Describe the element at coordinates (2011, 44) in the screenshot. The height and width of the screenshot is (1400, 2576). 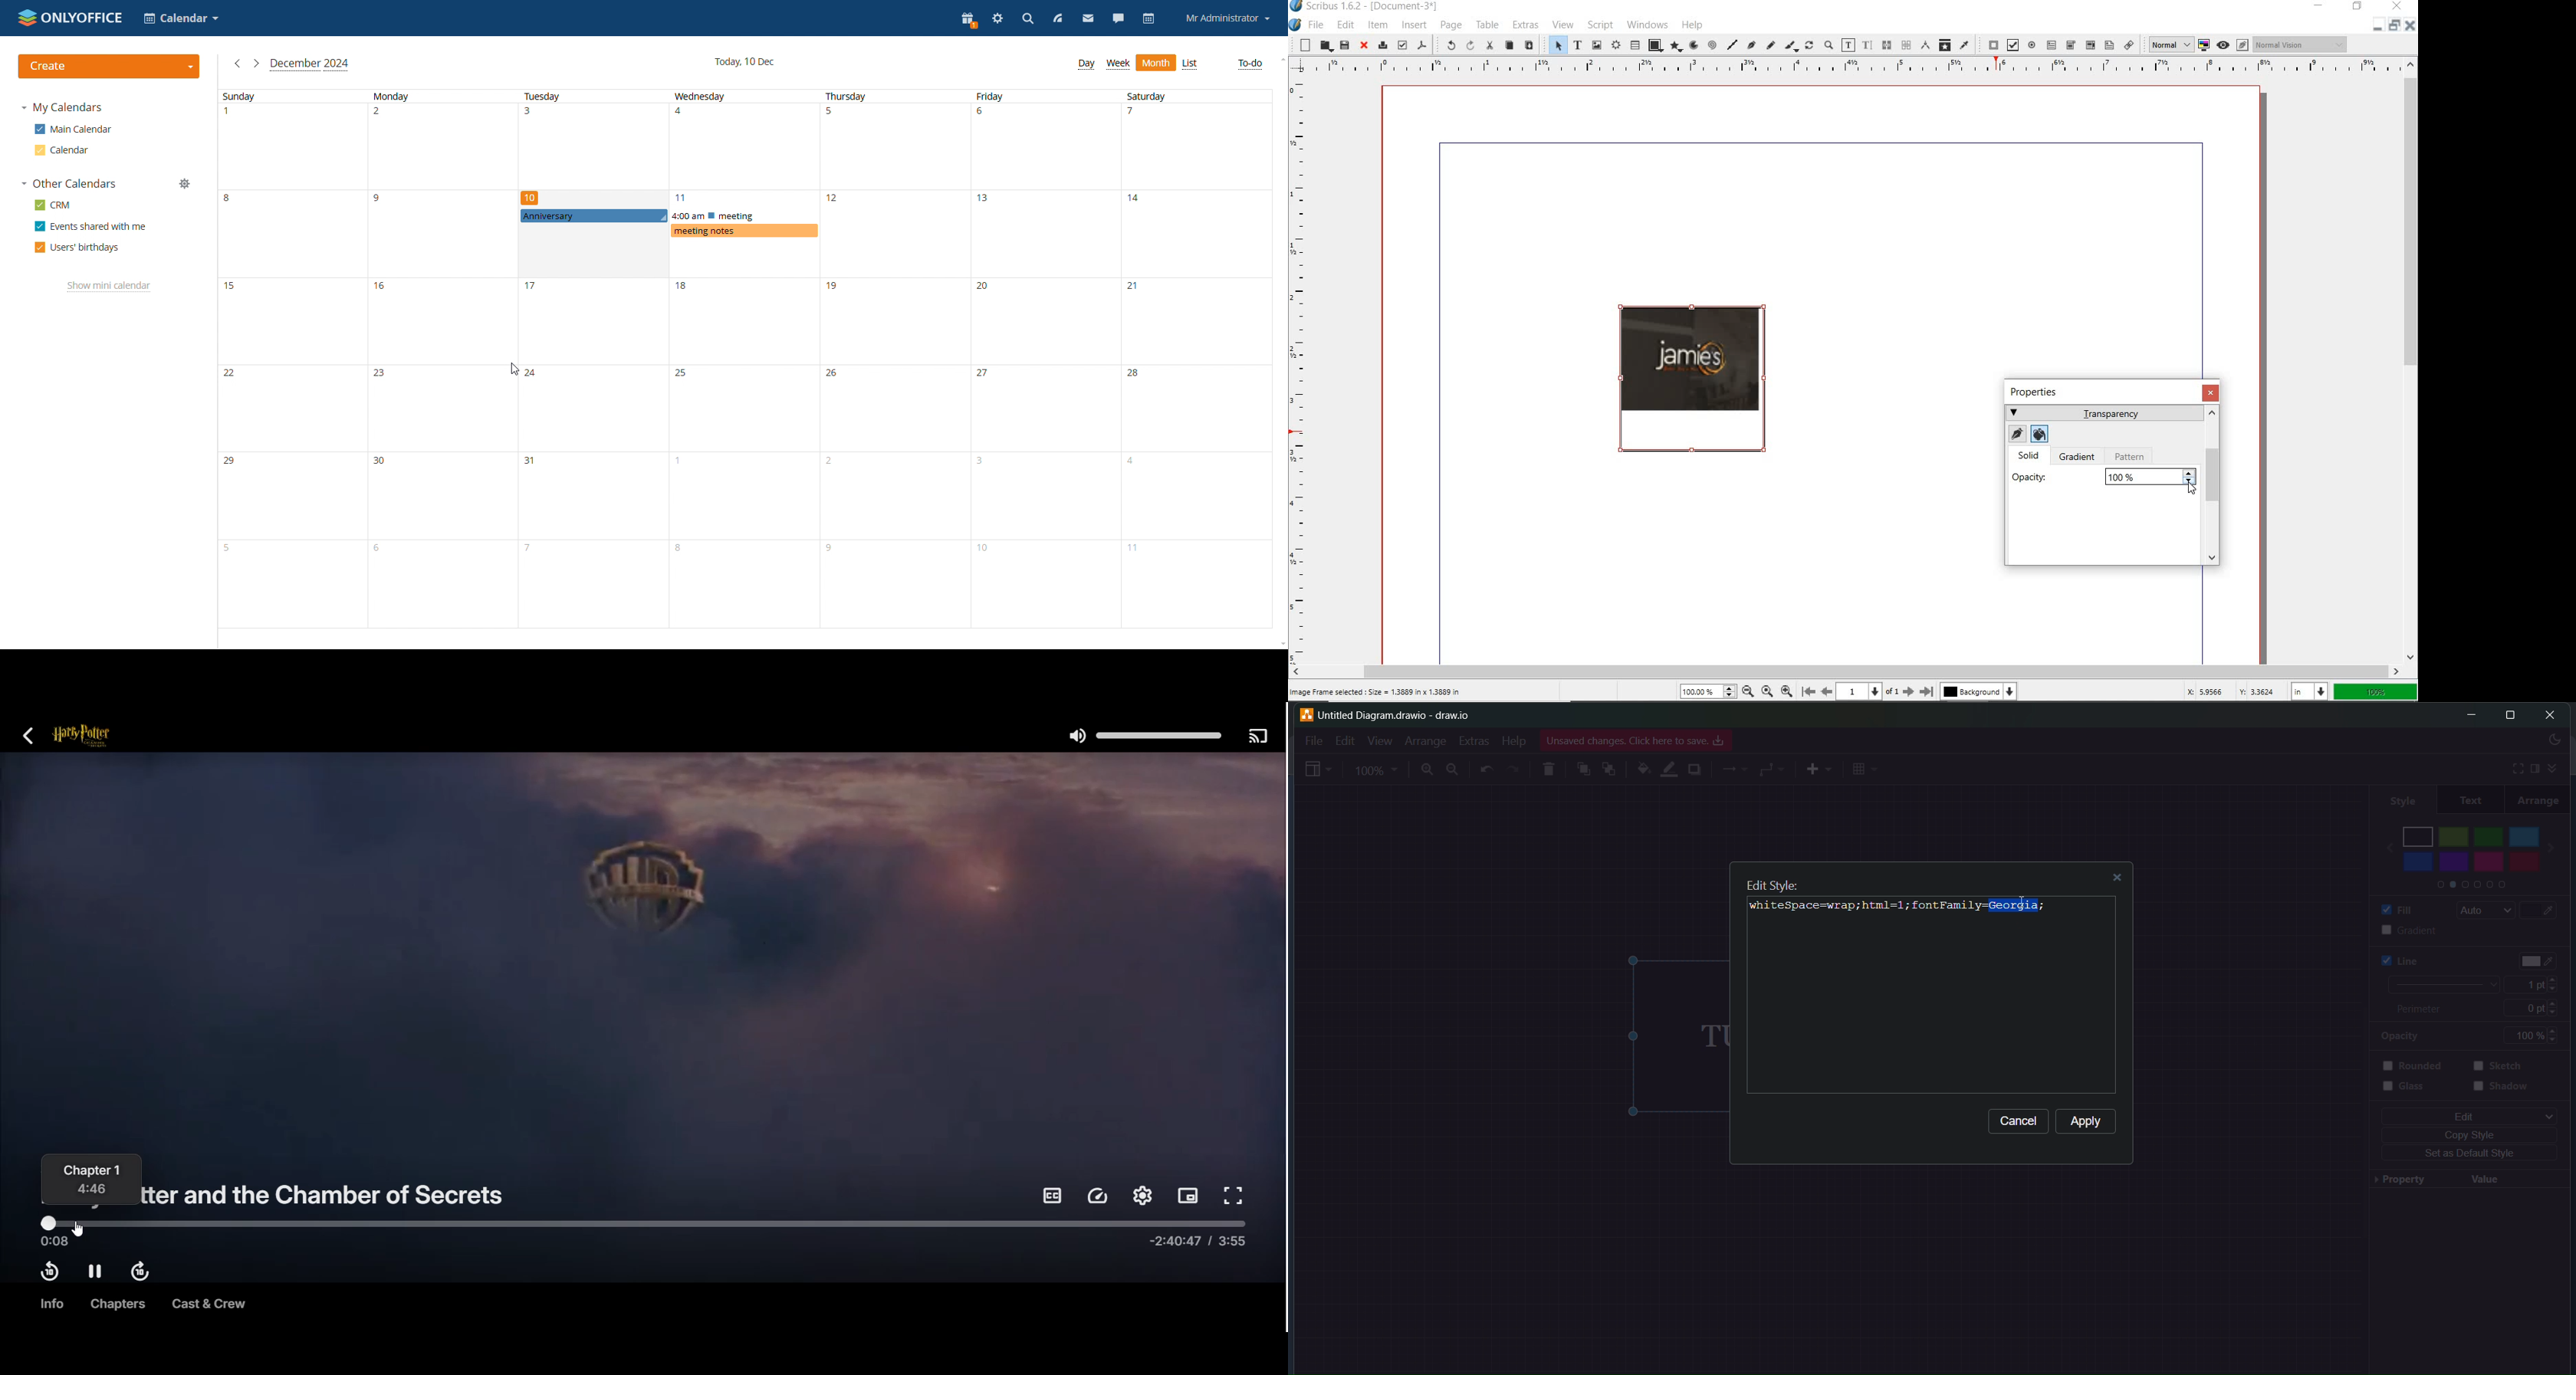
I see `pdf check box` at that location.